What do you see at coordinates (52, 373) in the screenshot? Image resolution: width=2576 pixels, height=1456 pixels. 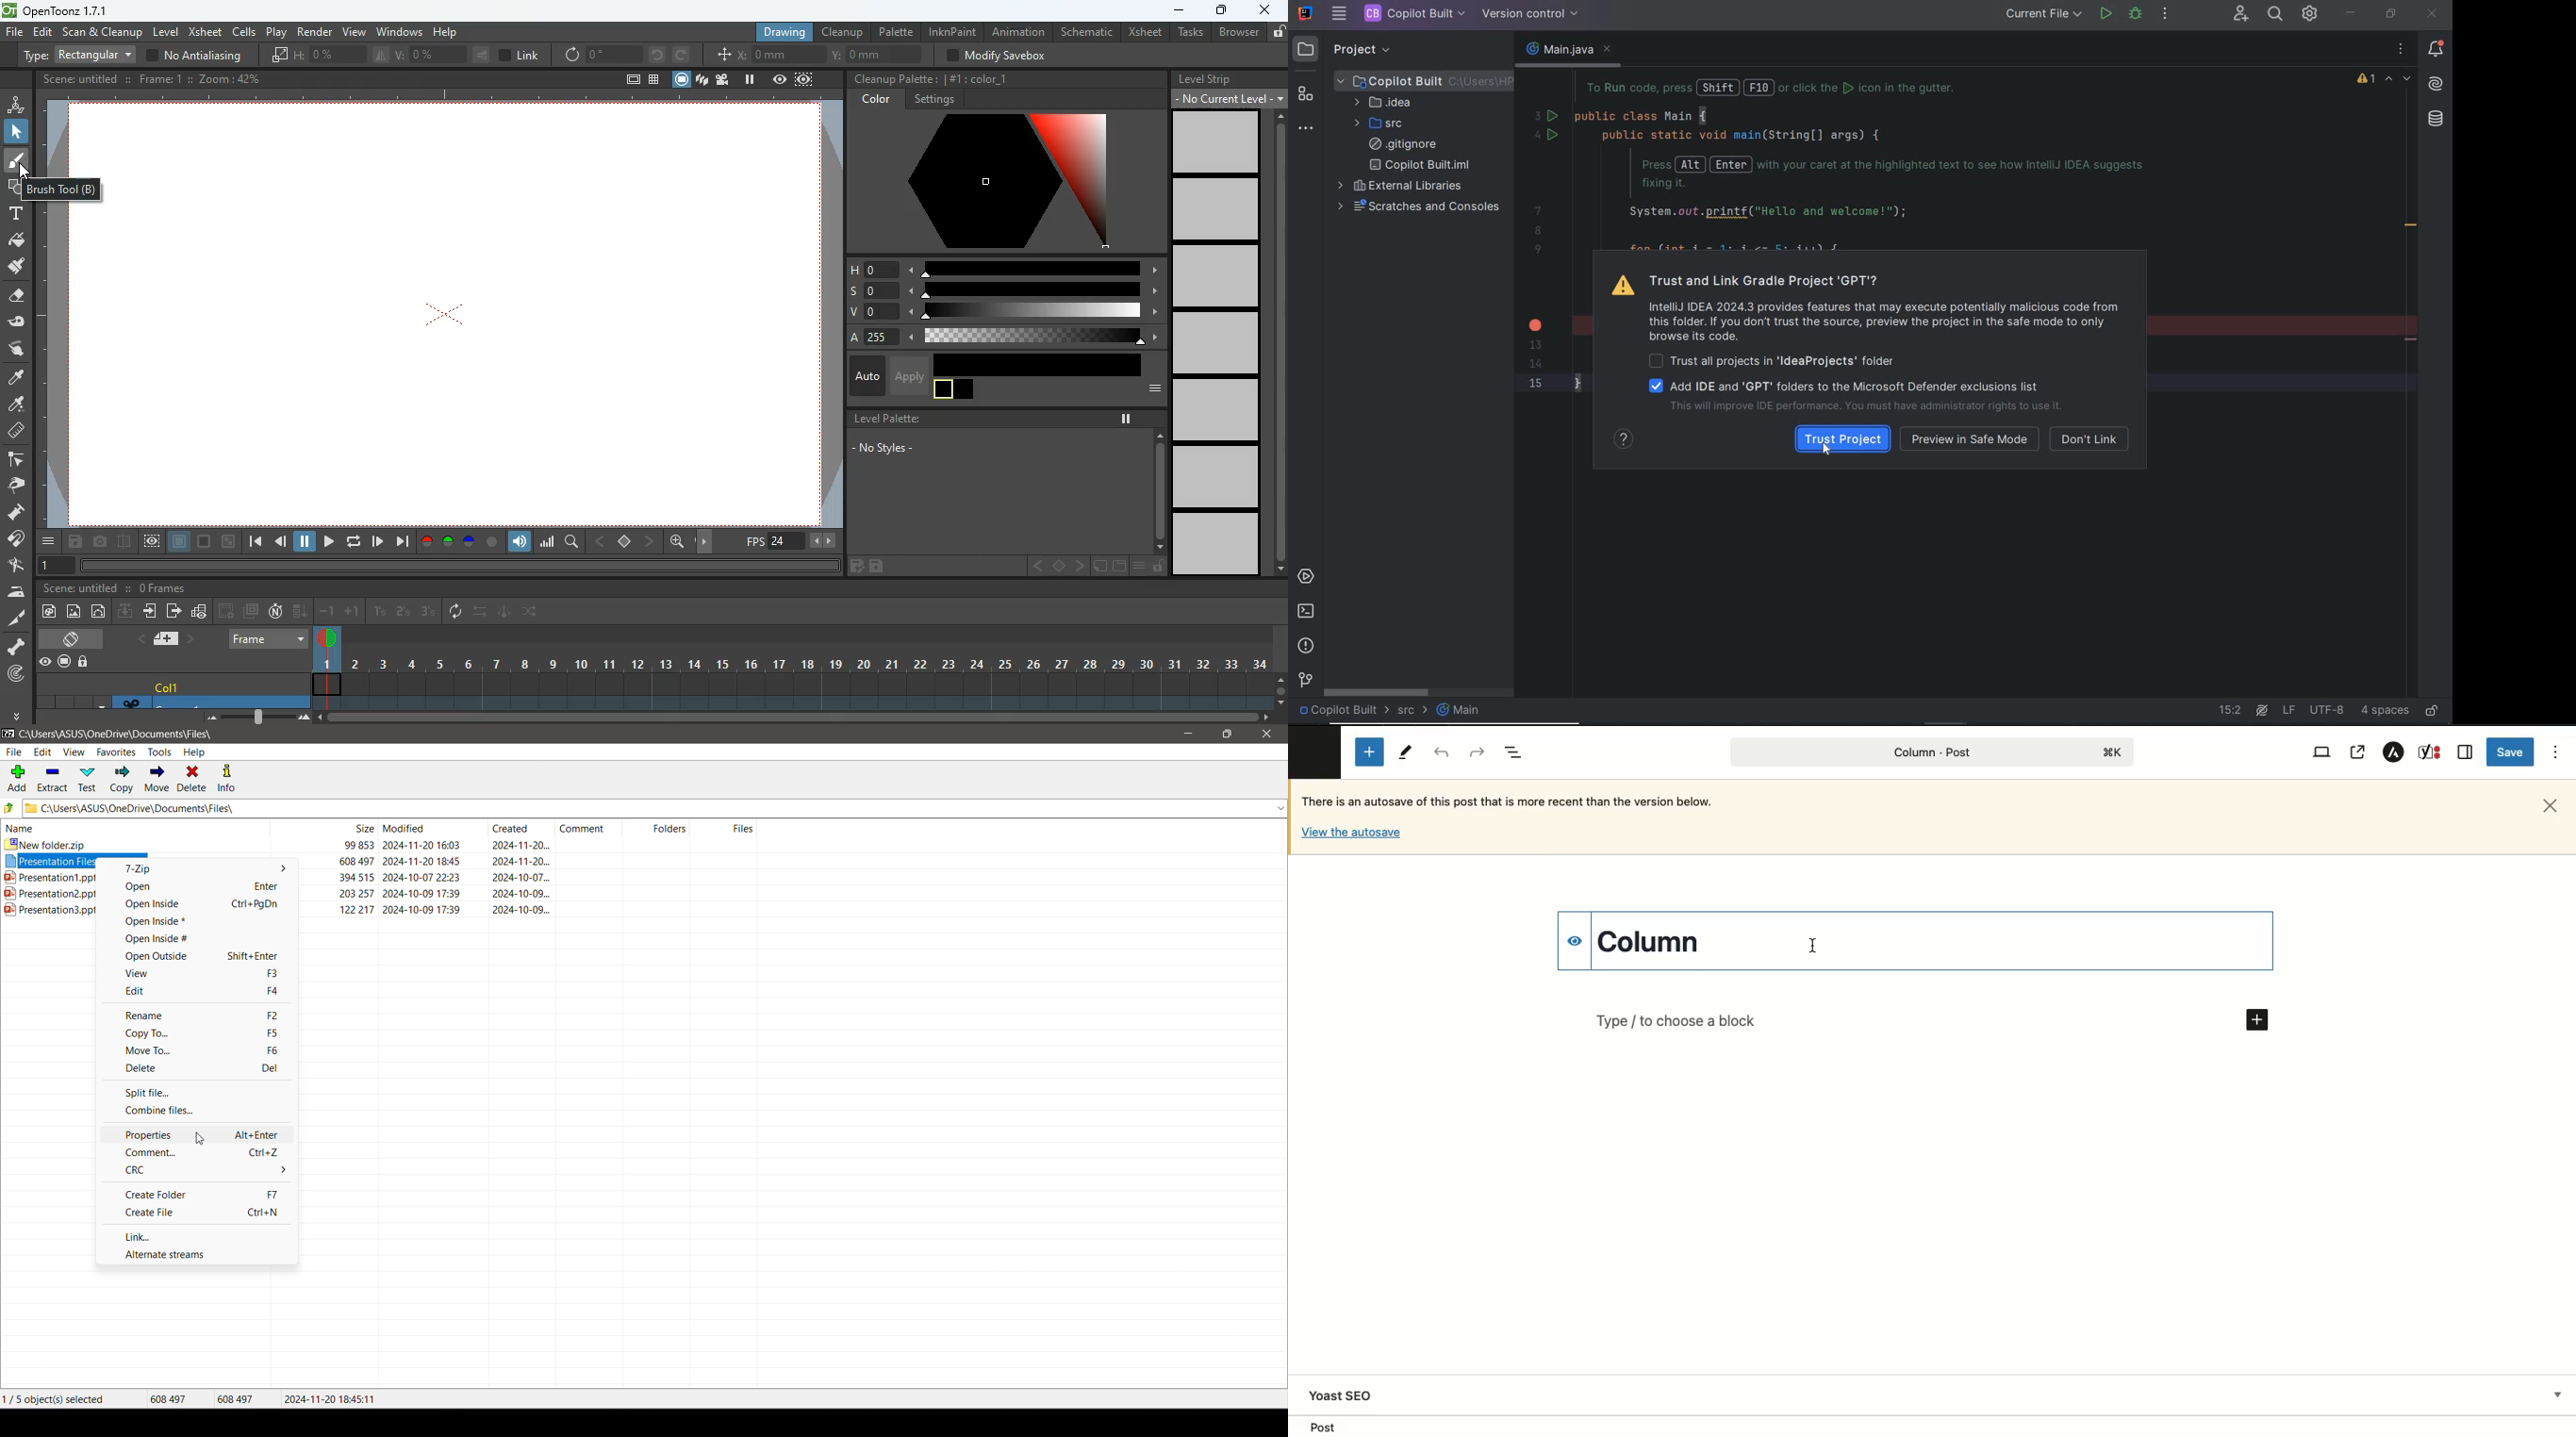 I see `vertical scale` at bounding box center [52, 373].